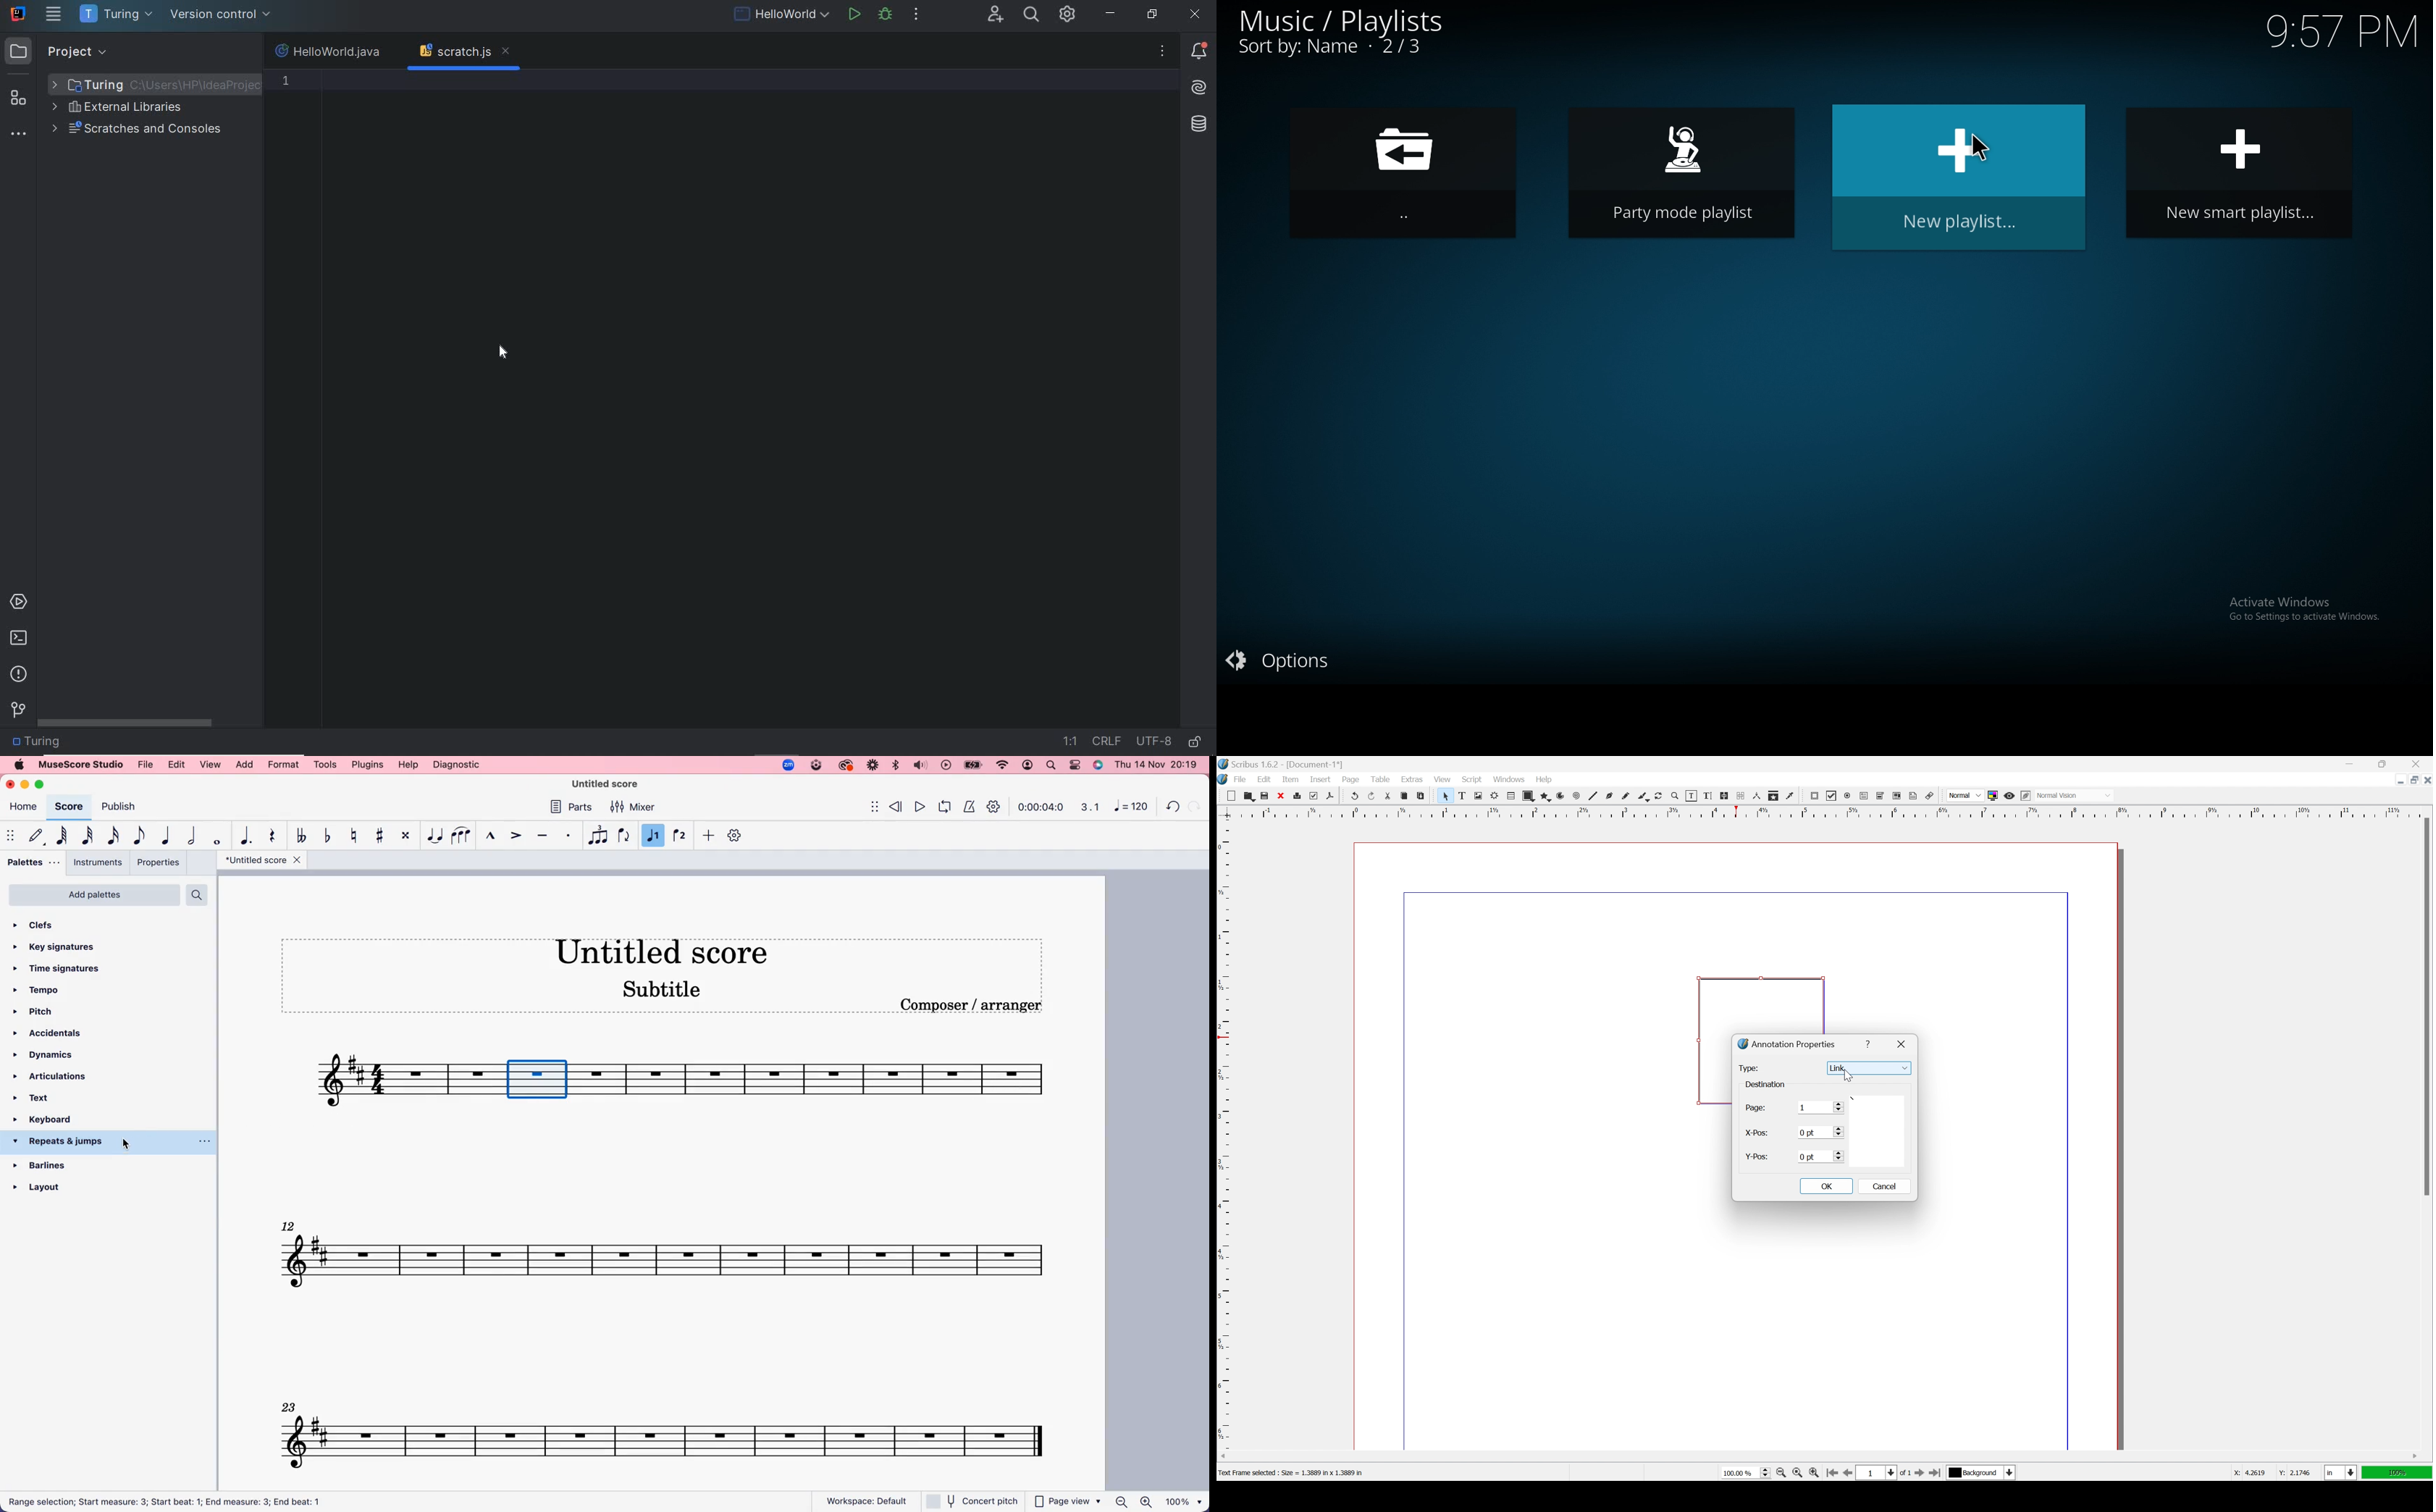  What do you see at coordinates (570, 835) in the screenshot?
I see `Staccato ` at bounding box center [570, 835].